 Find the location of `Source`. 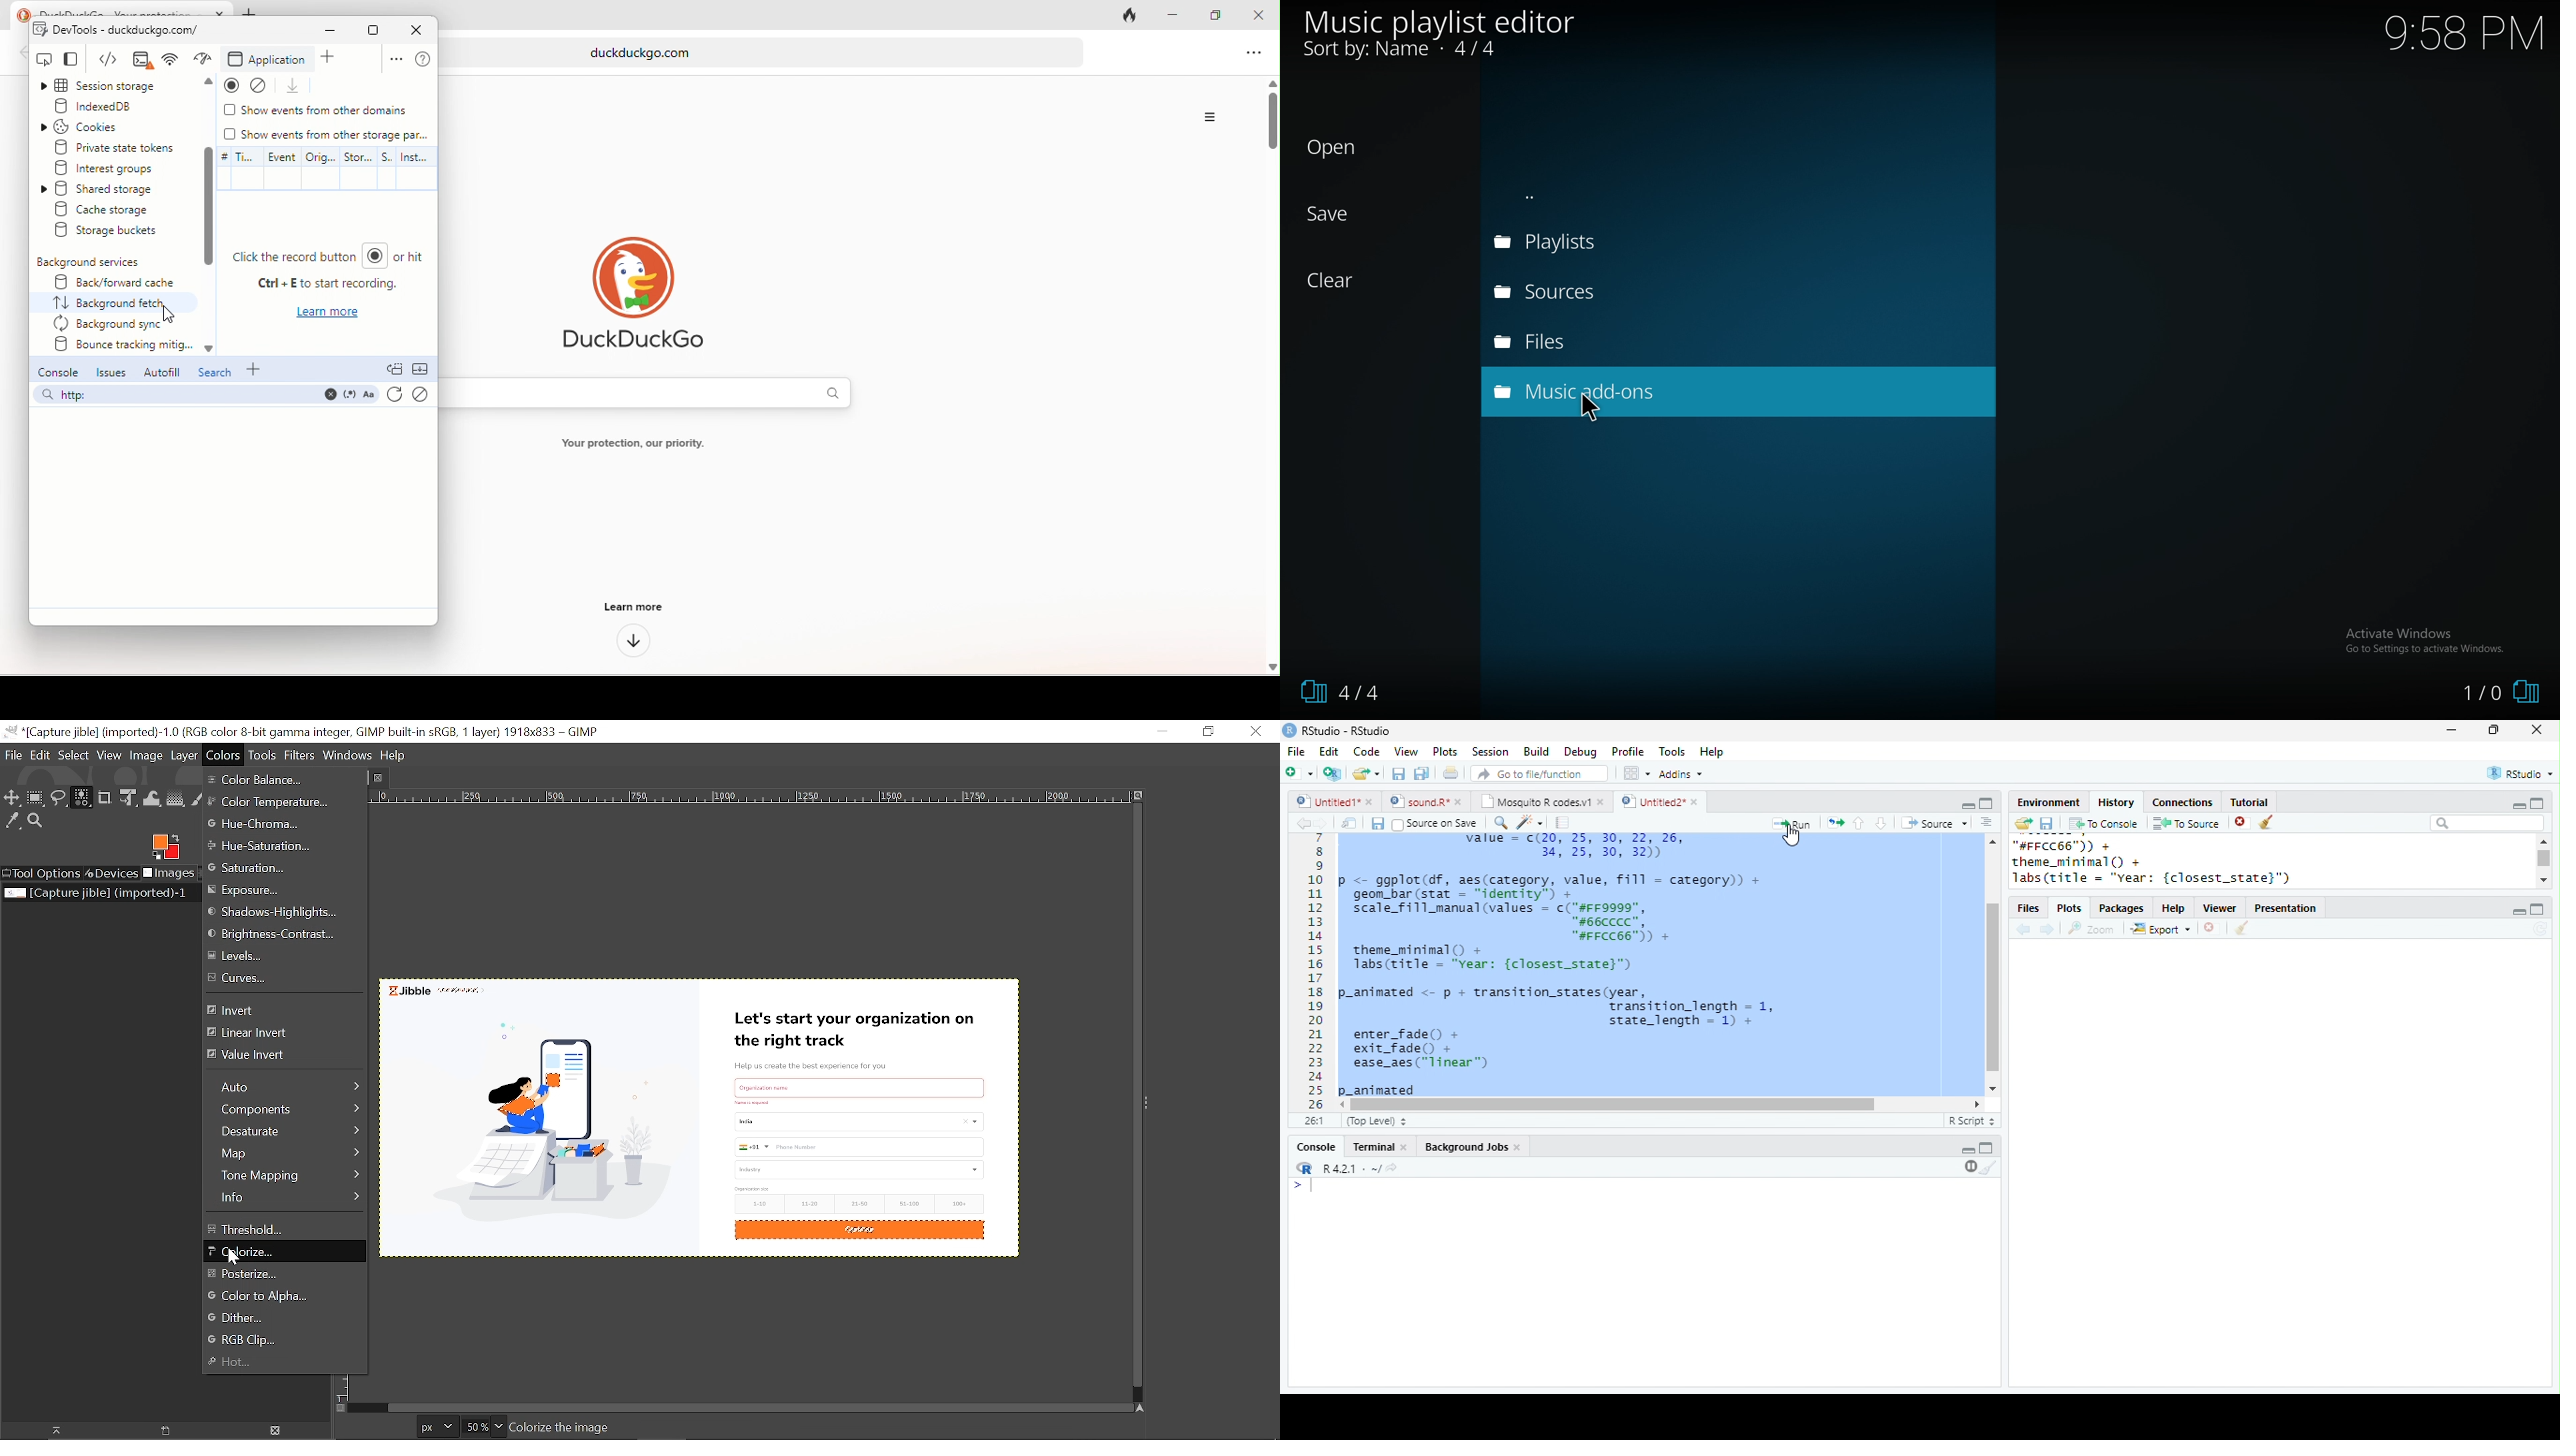

Source is located at coordinates (1934, 822).